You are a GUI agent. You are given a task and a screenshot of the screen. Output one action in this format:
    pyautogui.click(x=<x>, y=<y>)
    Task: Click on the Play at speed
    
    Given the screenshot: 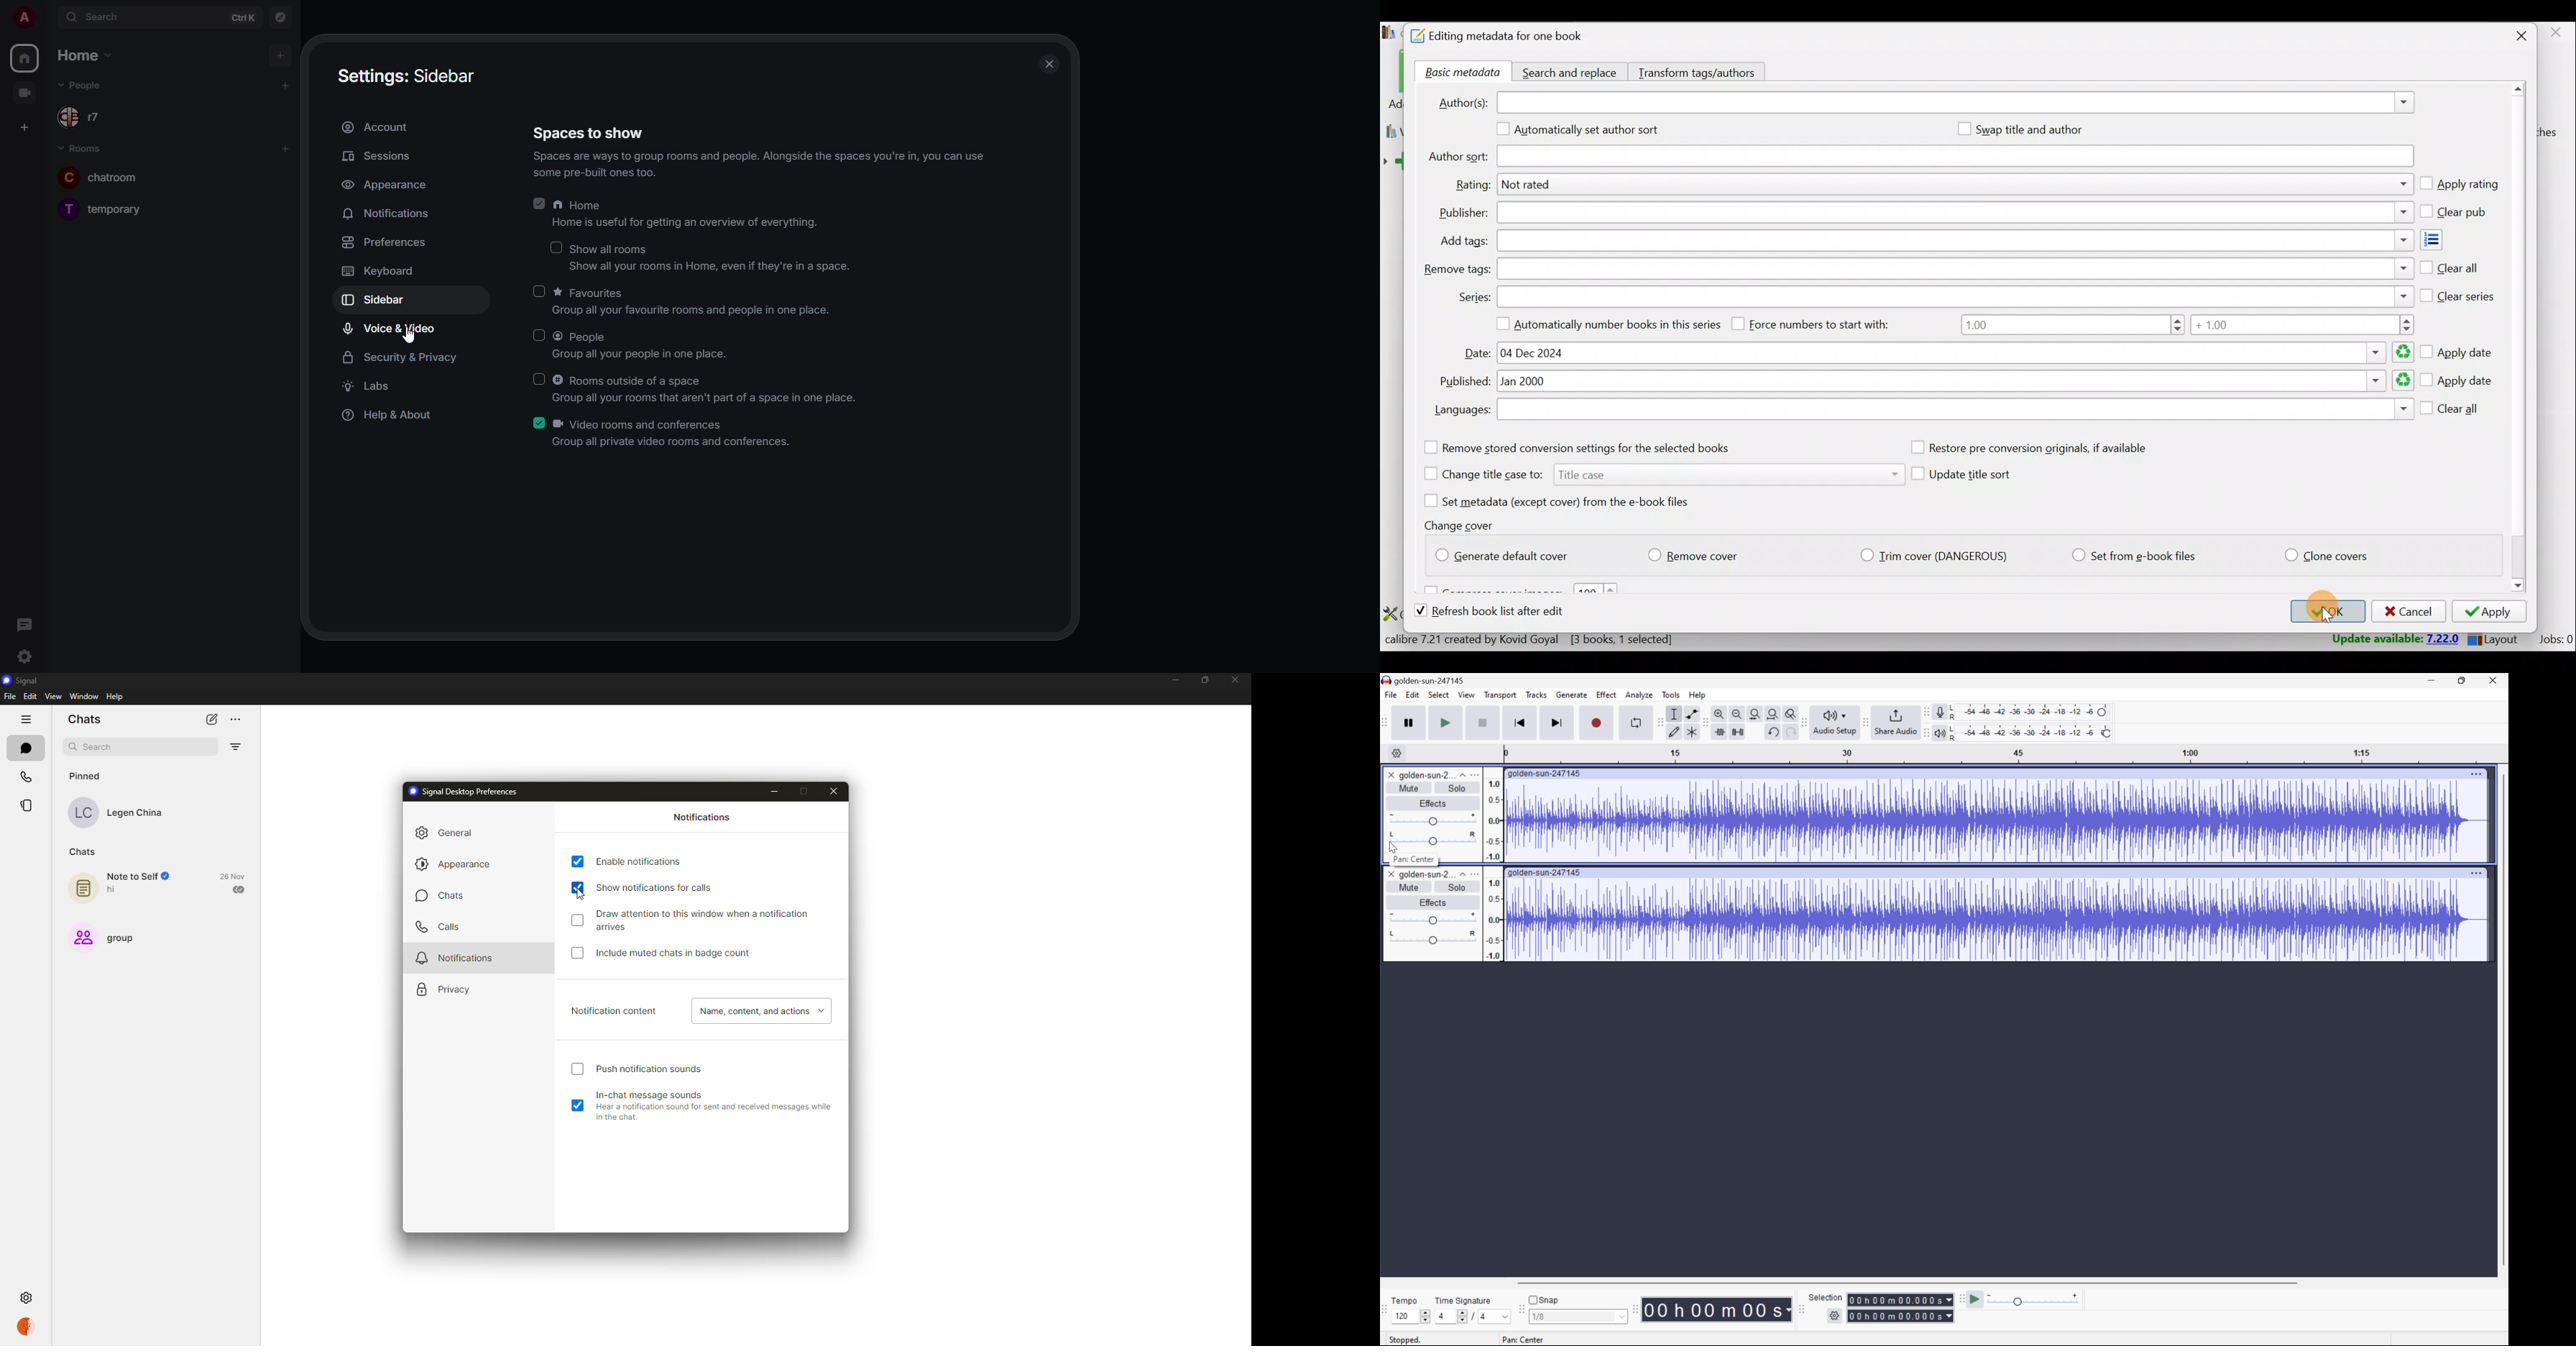 What is the action you would take?
    pyautogui.click(x=1976, y=1300)
    